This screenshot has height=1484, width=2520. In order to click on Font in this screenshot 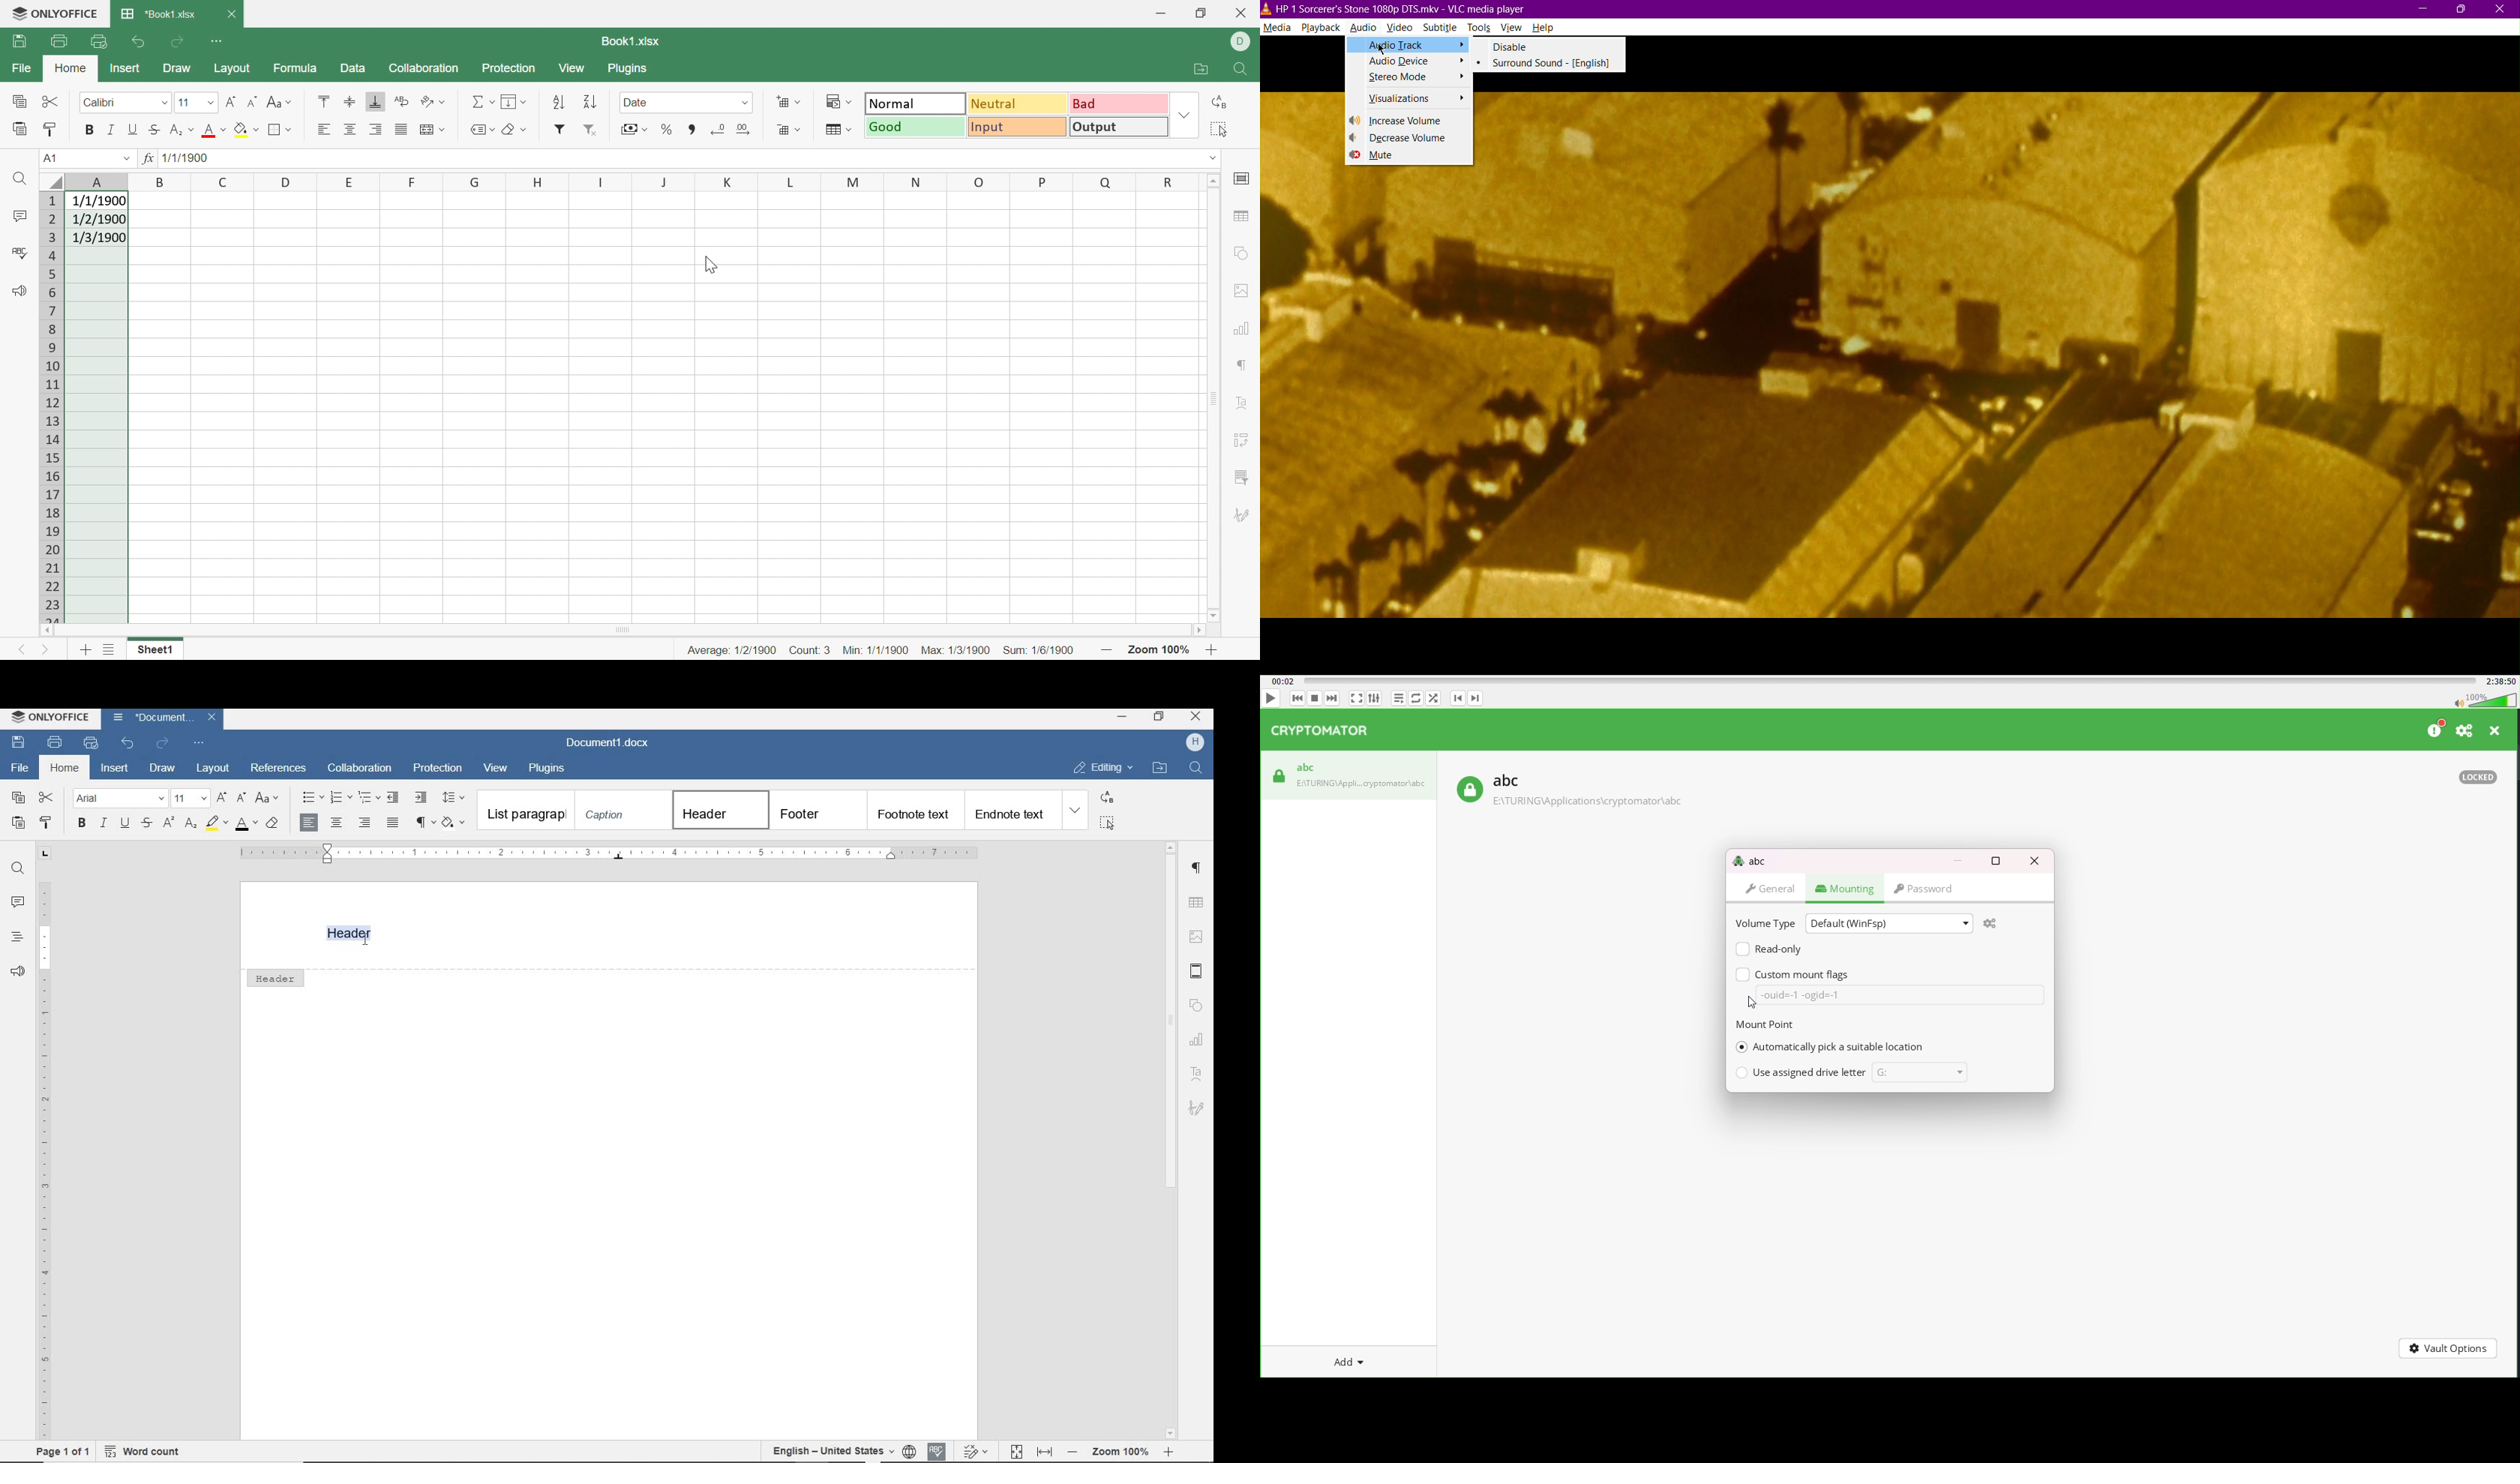, I will do `click(127, 102)`.